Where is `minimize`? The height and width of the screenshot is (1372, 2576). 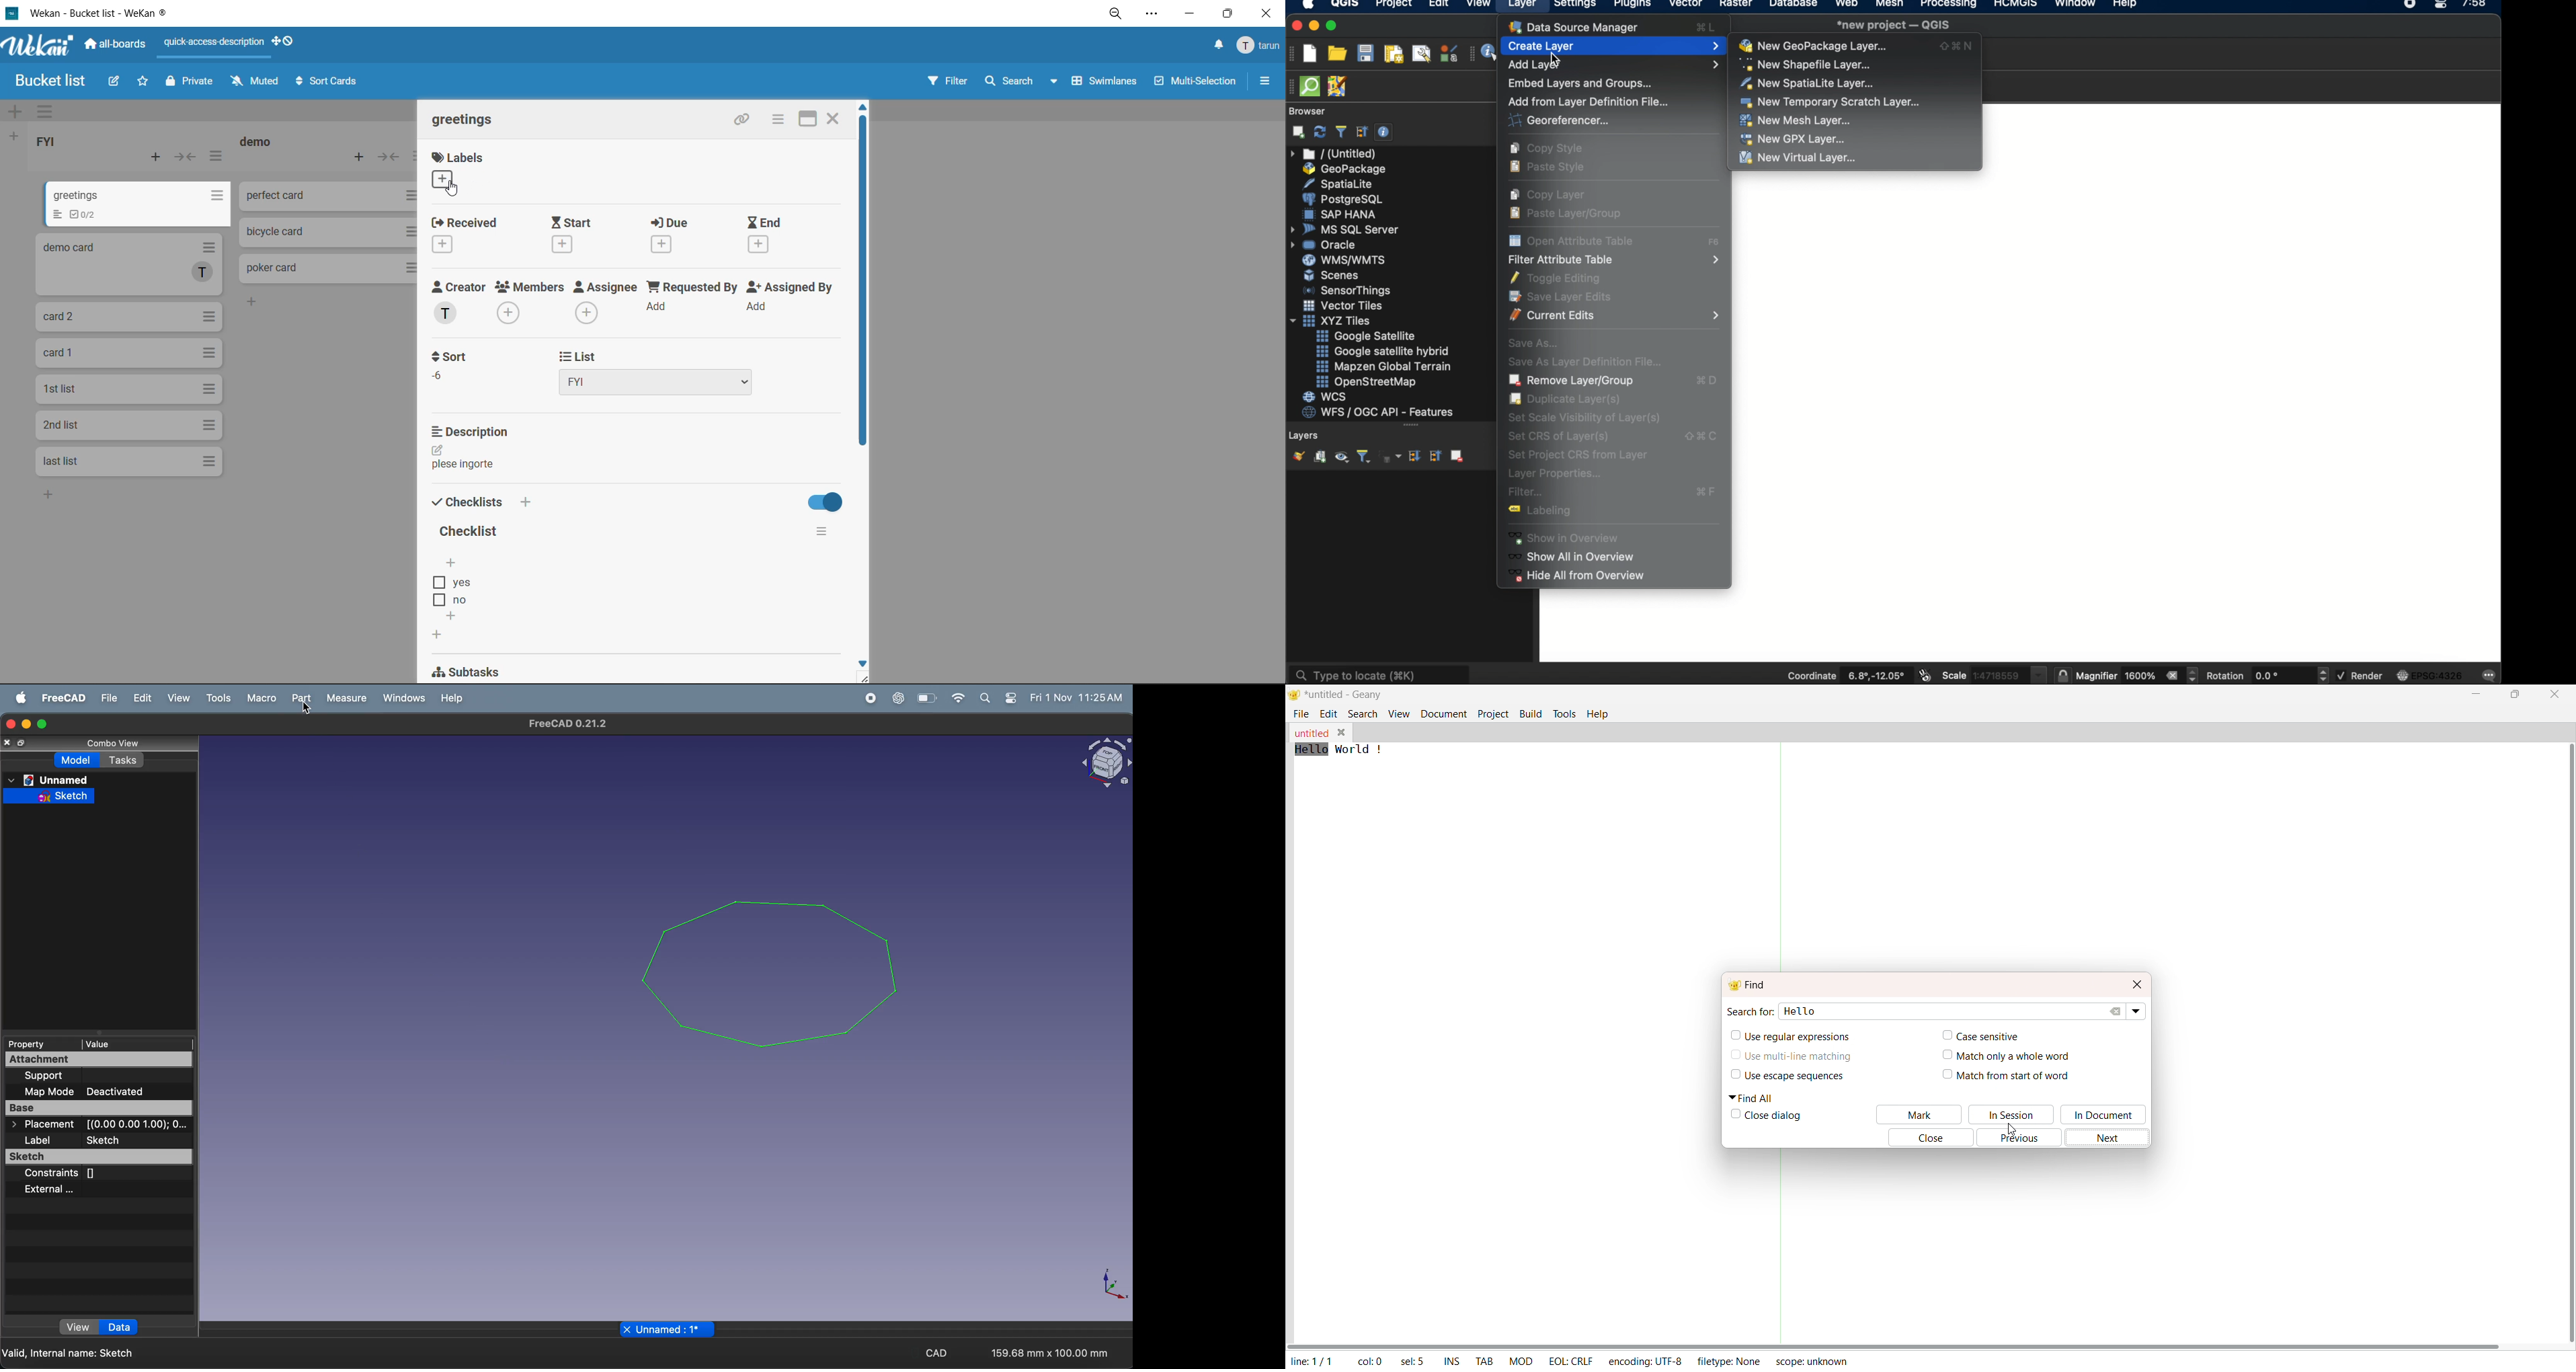 minimize is located at coordinates (26, 725).